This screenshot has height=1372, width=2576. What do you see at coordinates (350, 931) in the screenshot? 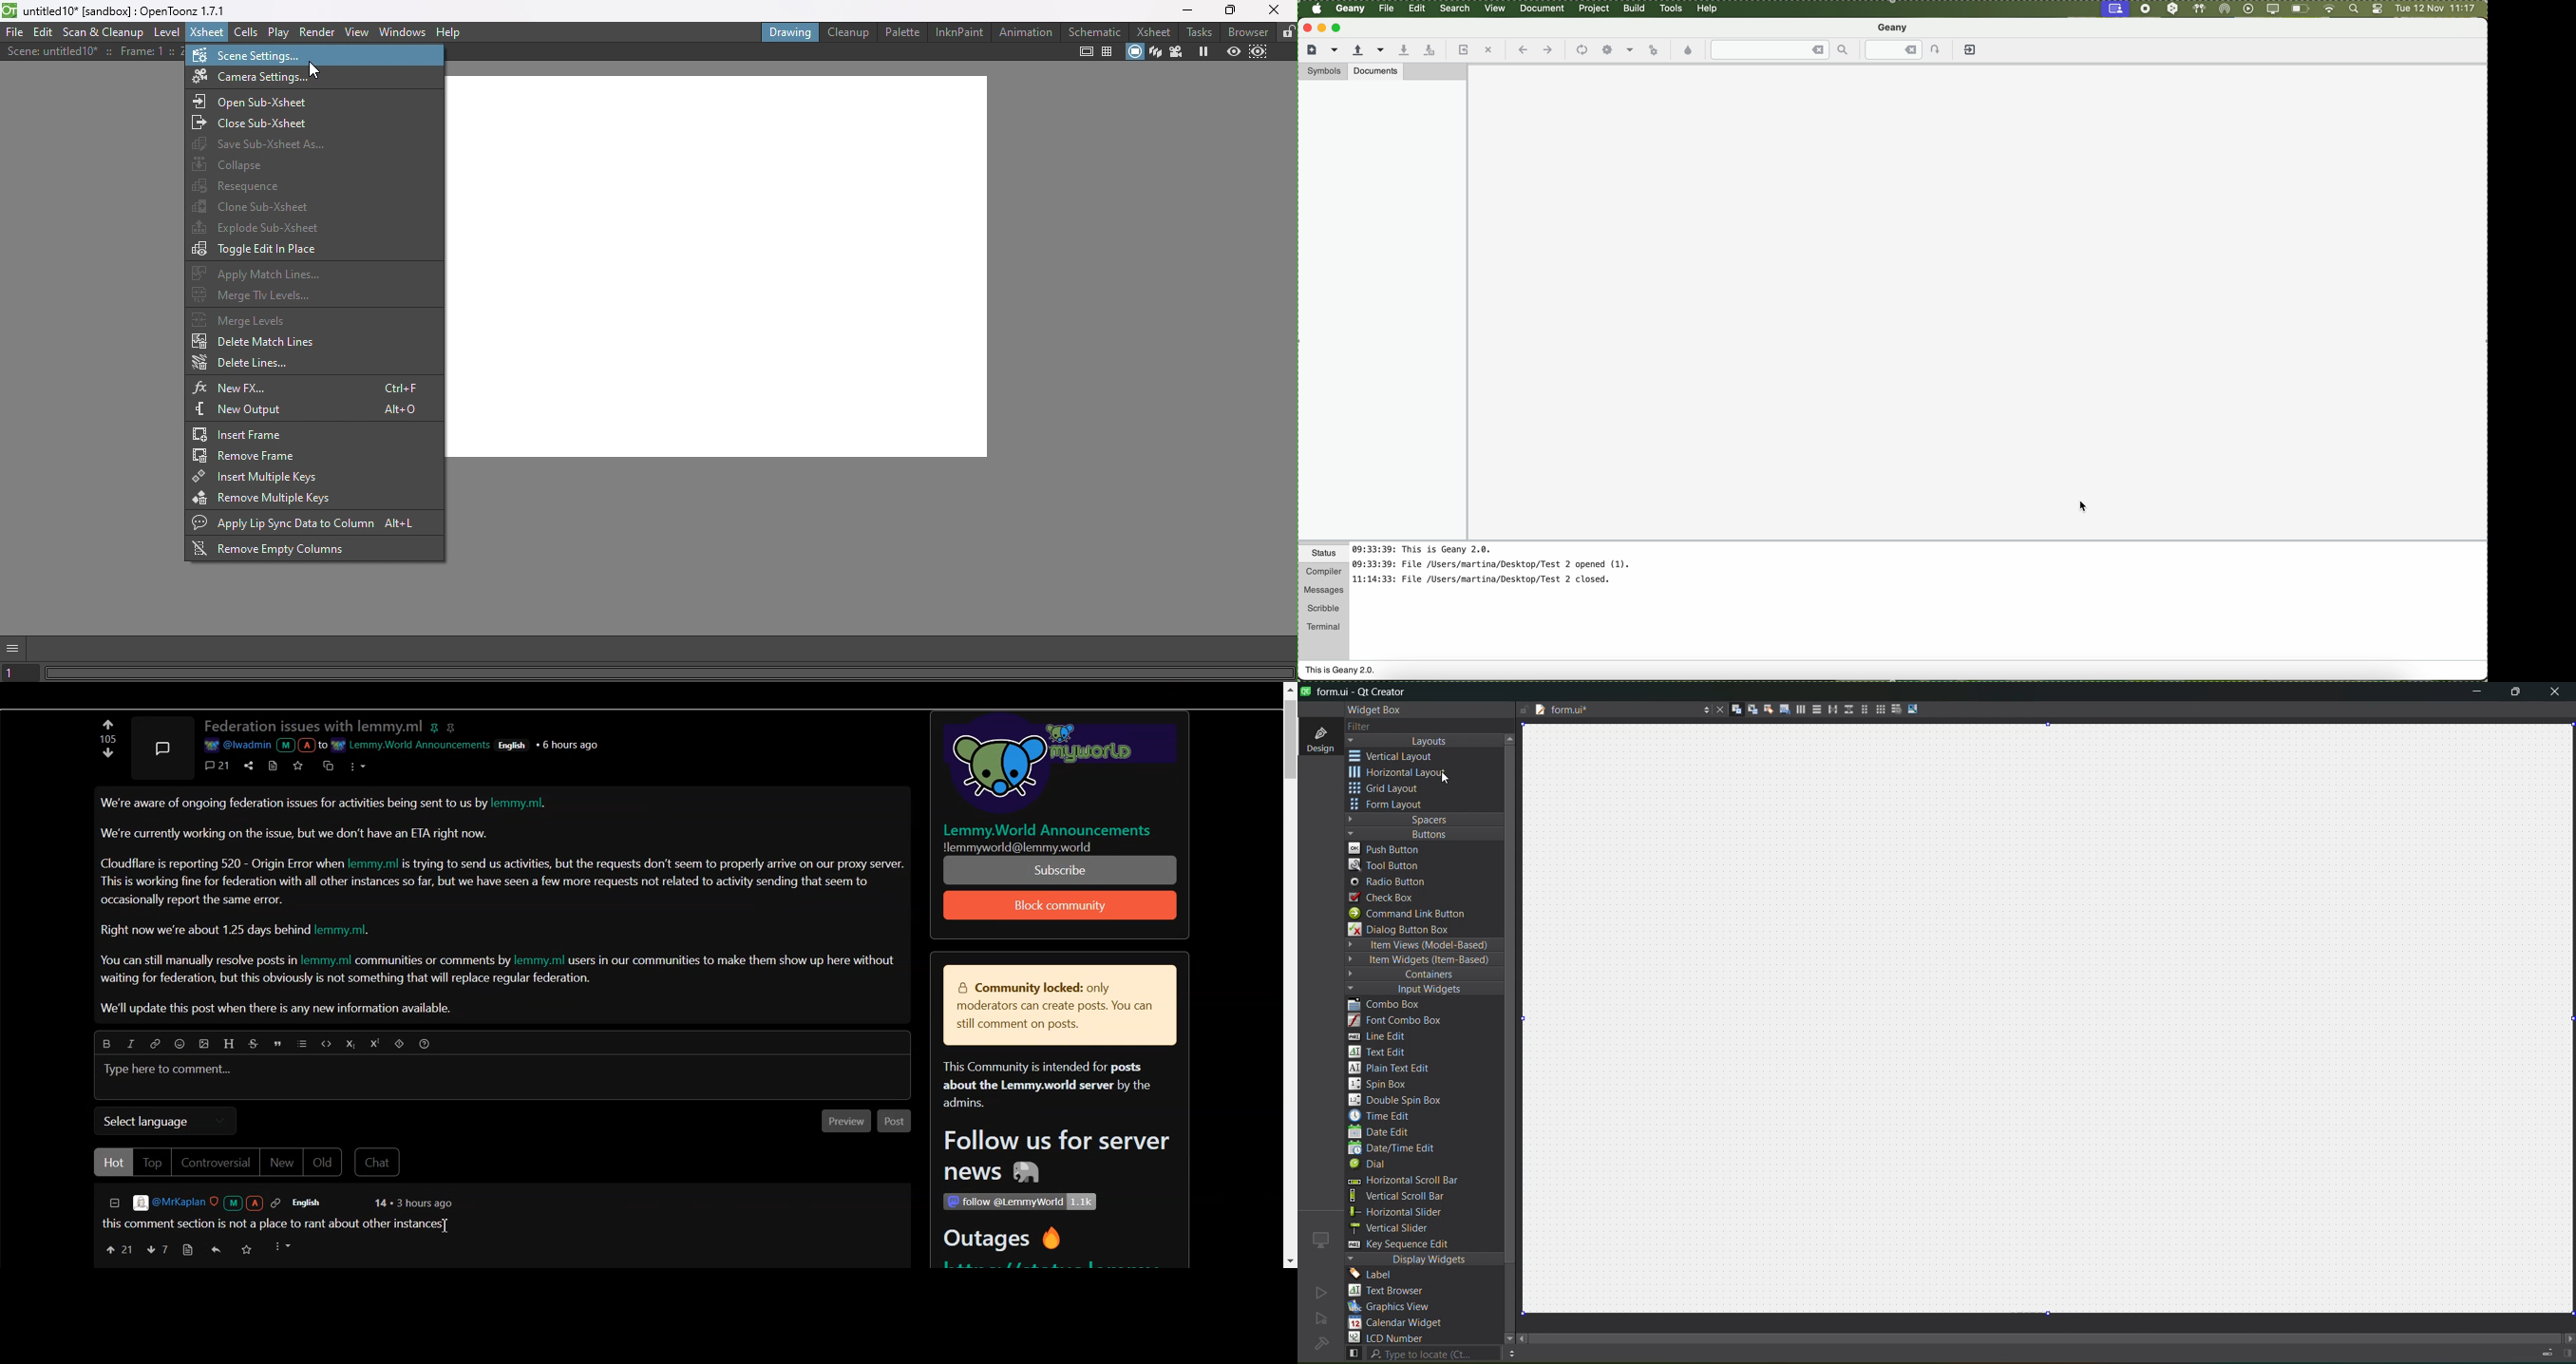
I see `lemmy.ml.` at bounding box center [350, 931].